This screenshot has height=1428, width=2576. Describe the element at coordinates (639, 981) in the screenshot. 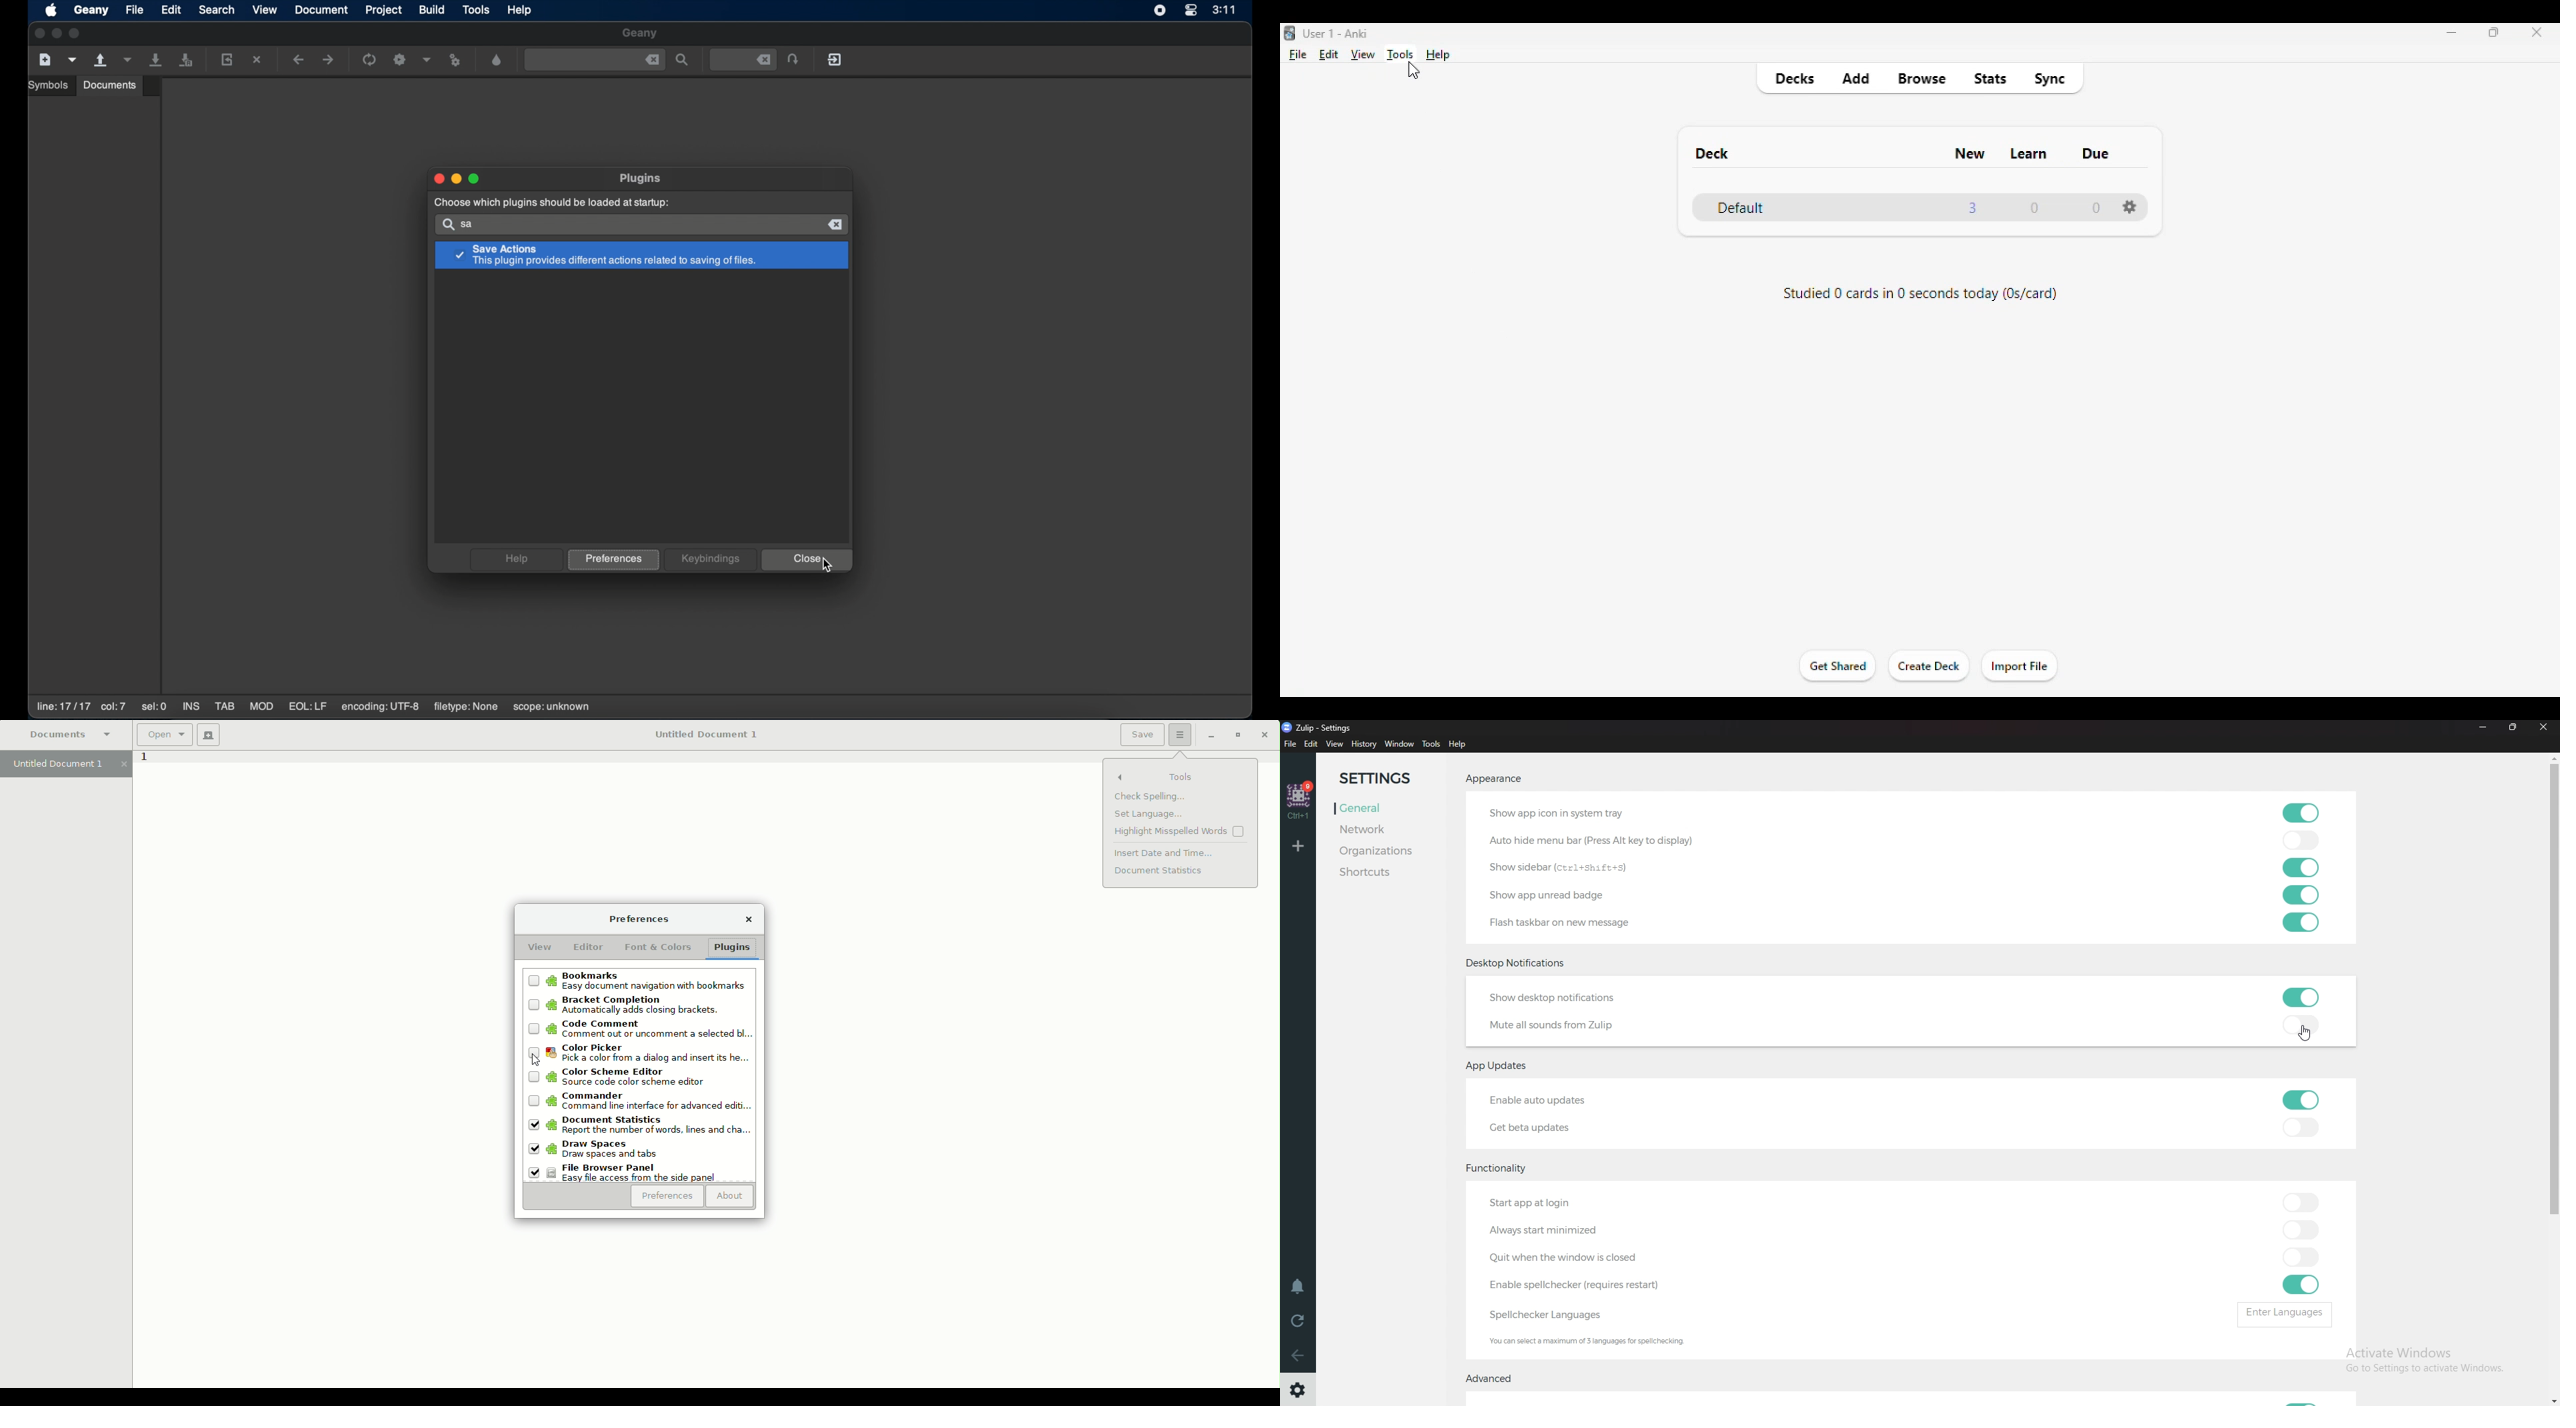

I see `Bookmarks: Easy document navigation with bookmarks` at that location.